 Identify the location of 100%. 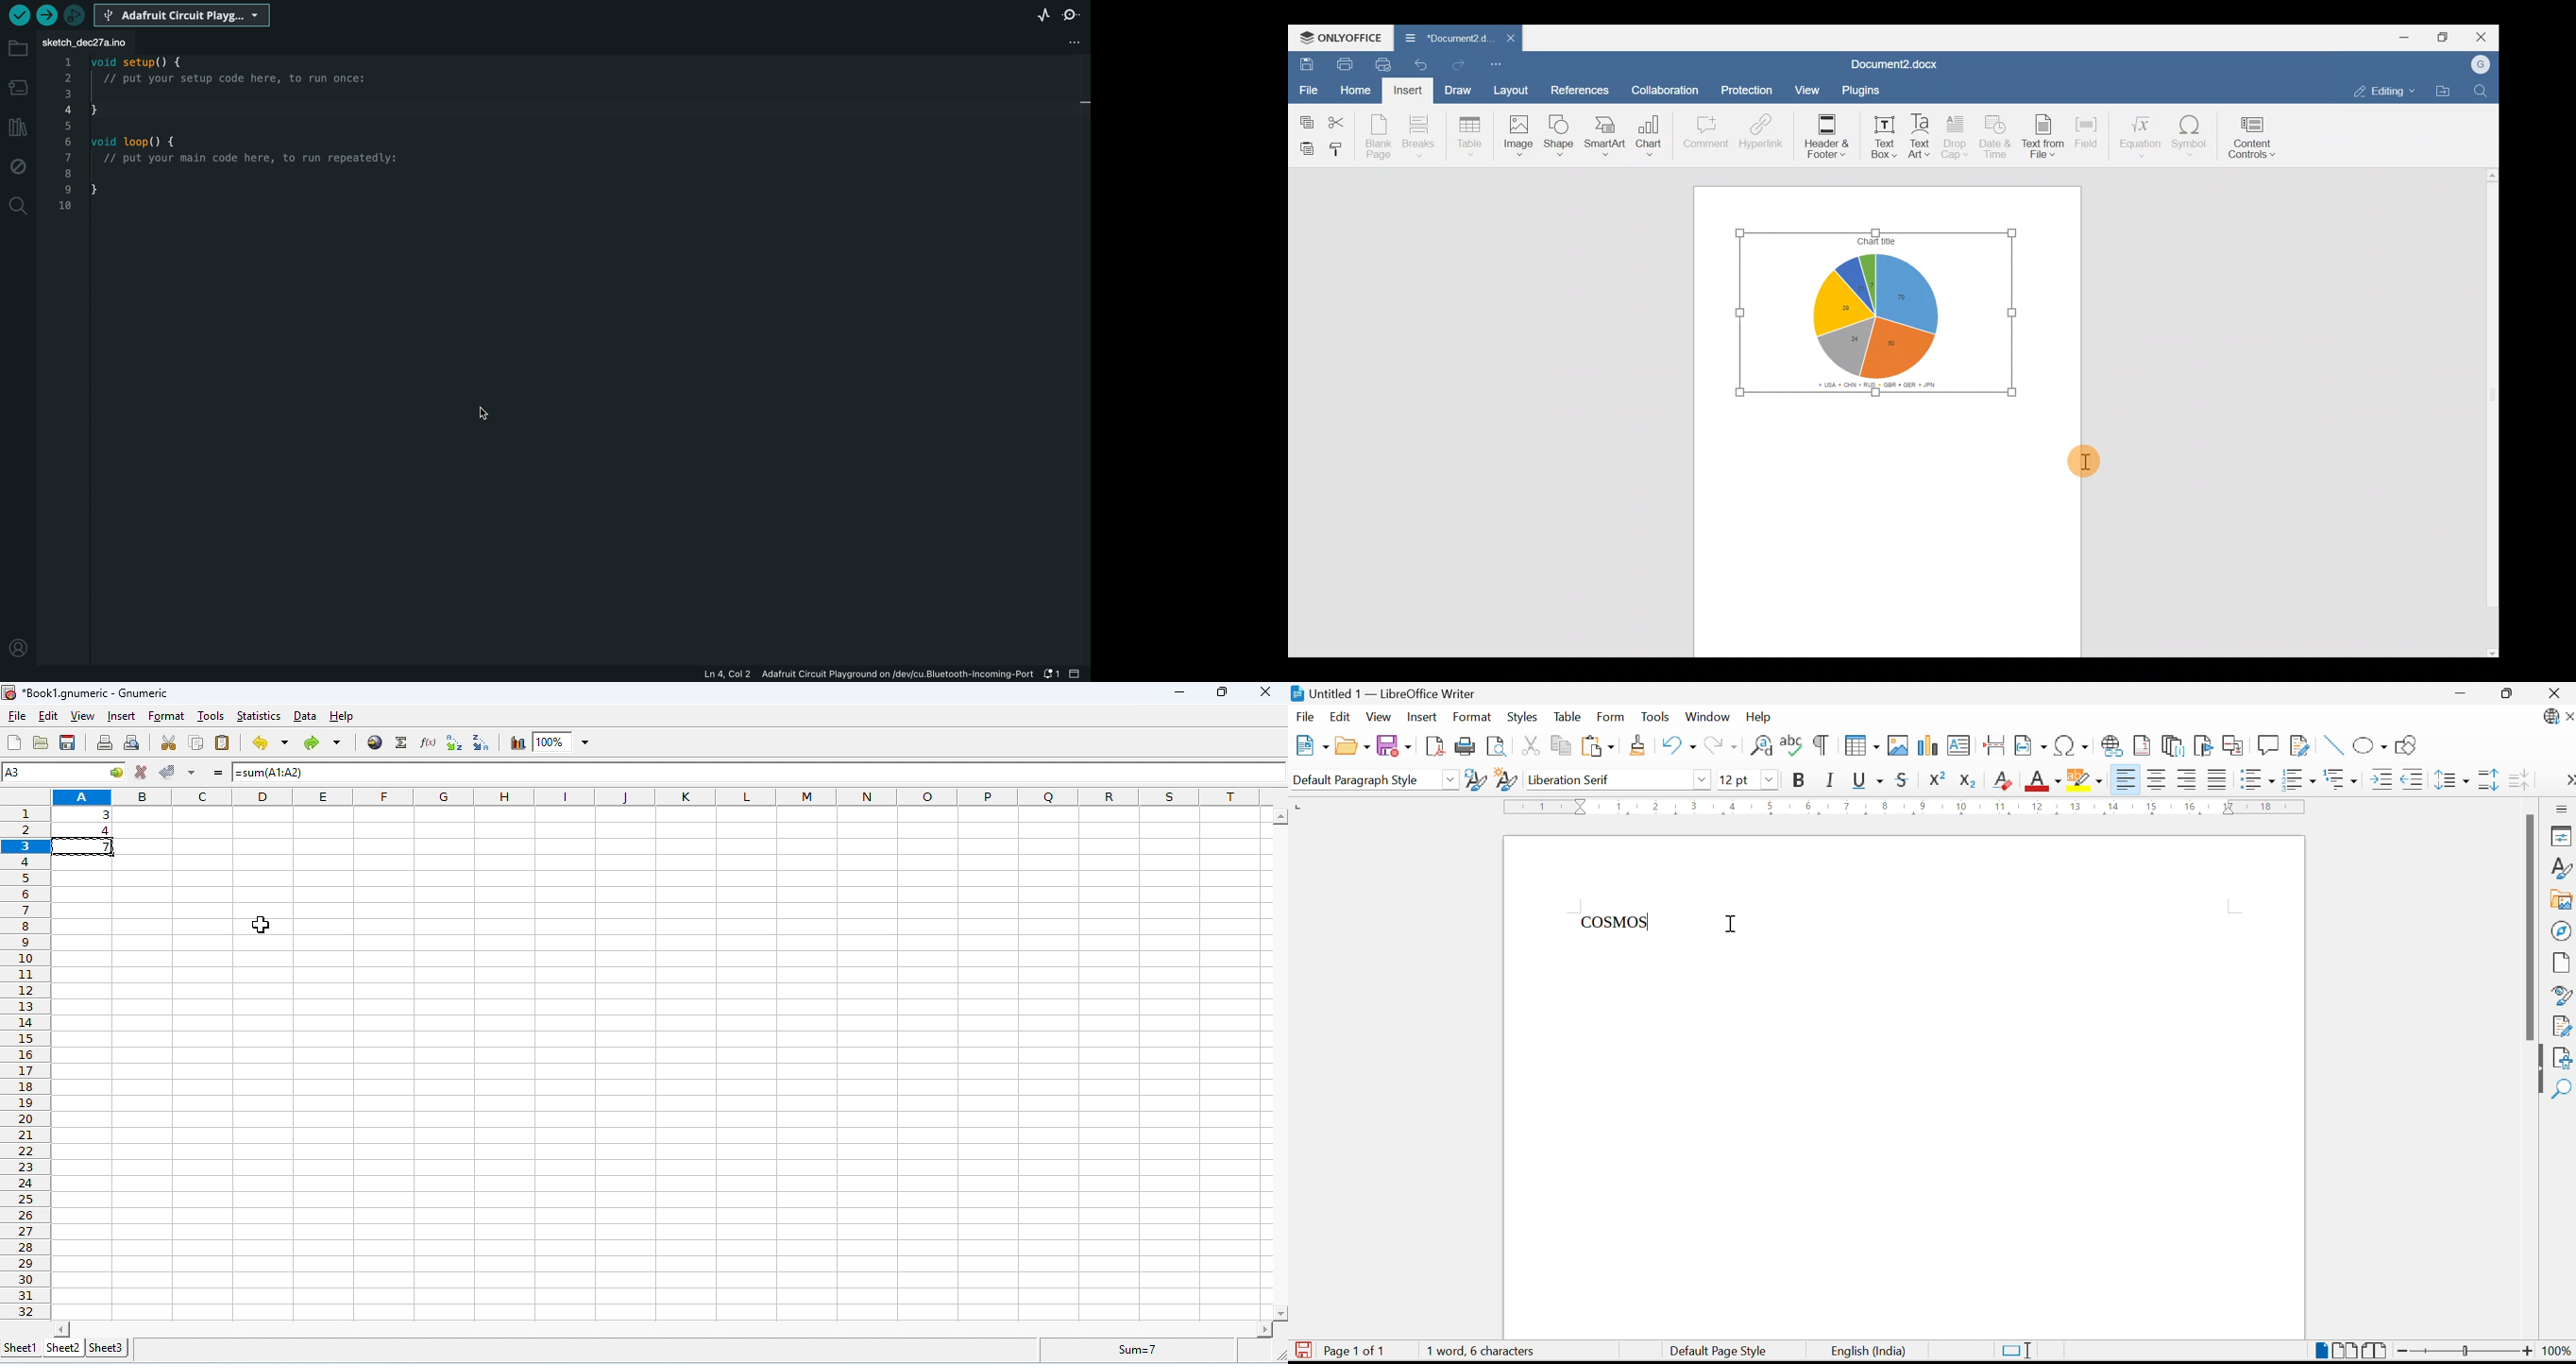
(2552, 1352).